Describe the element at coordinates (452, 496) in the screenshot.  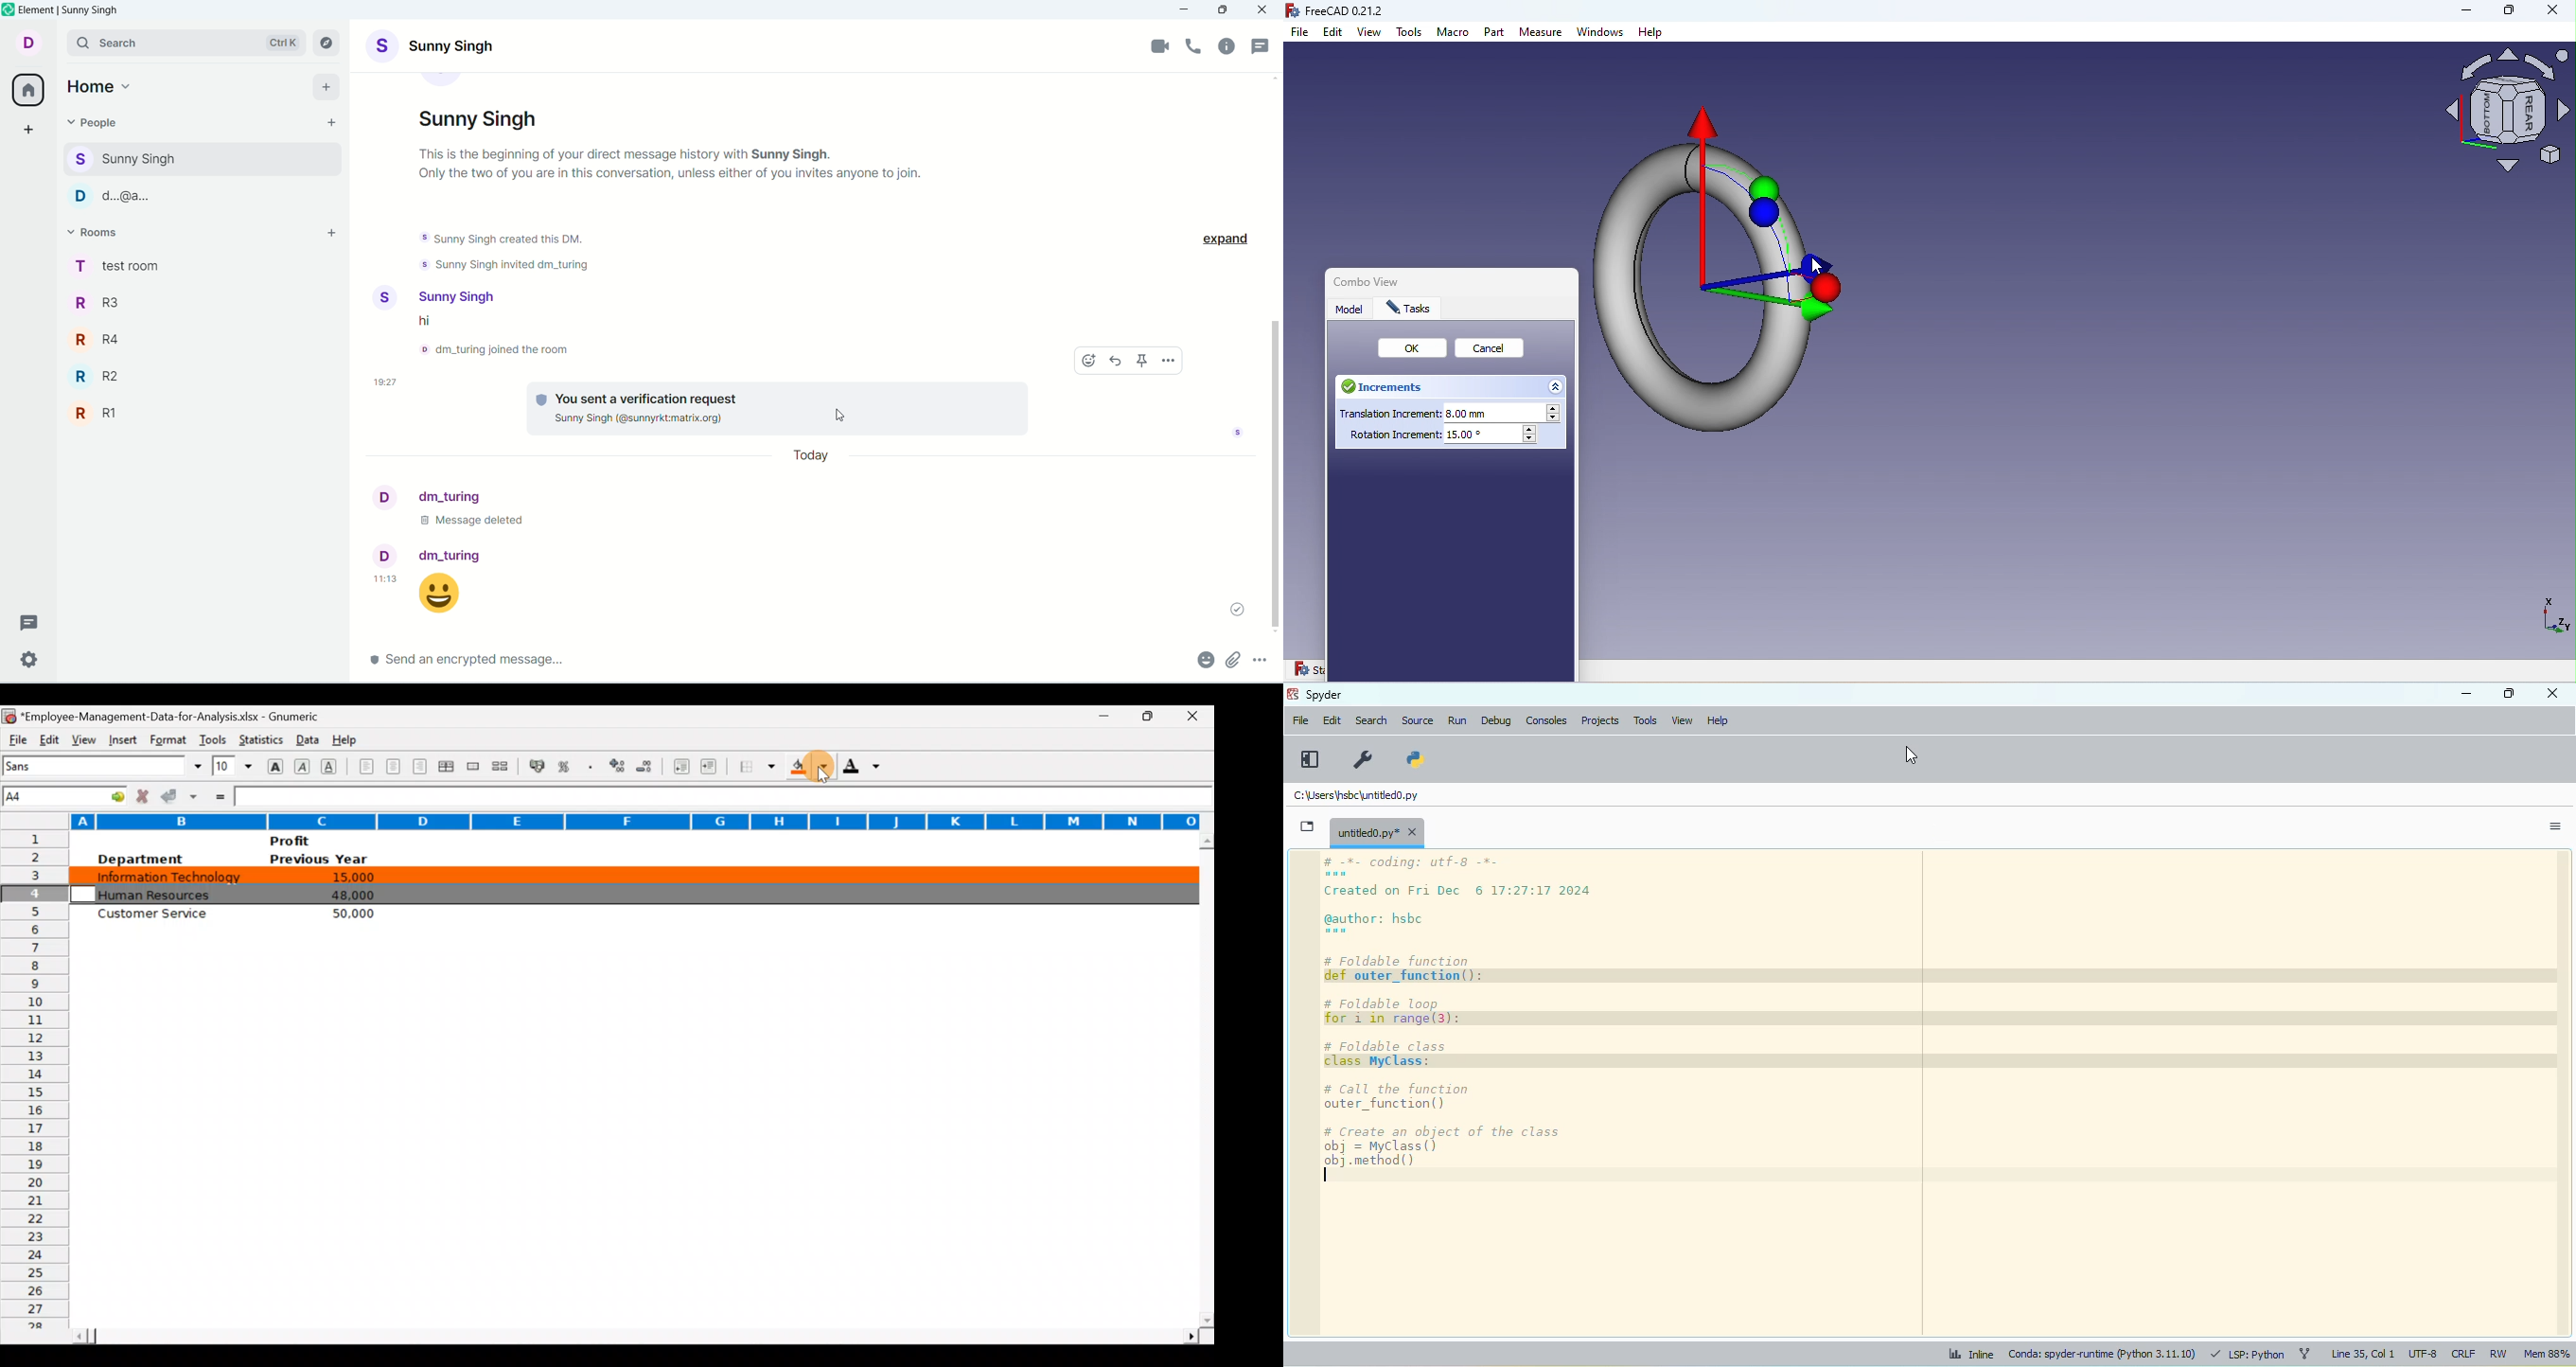
I see `dm_turing` at that location.